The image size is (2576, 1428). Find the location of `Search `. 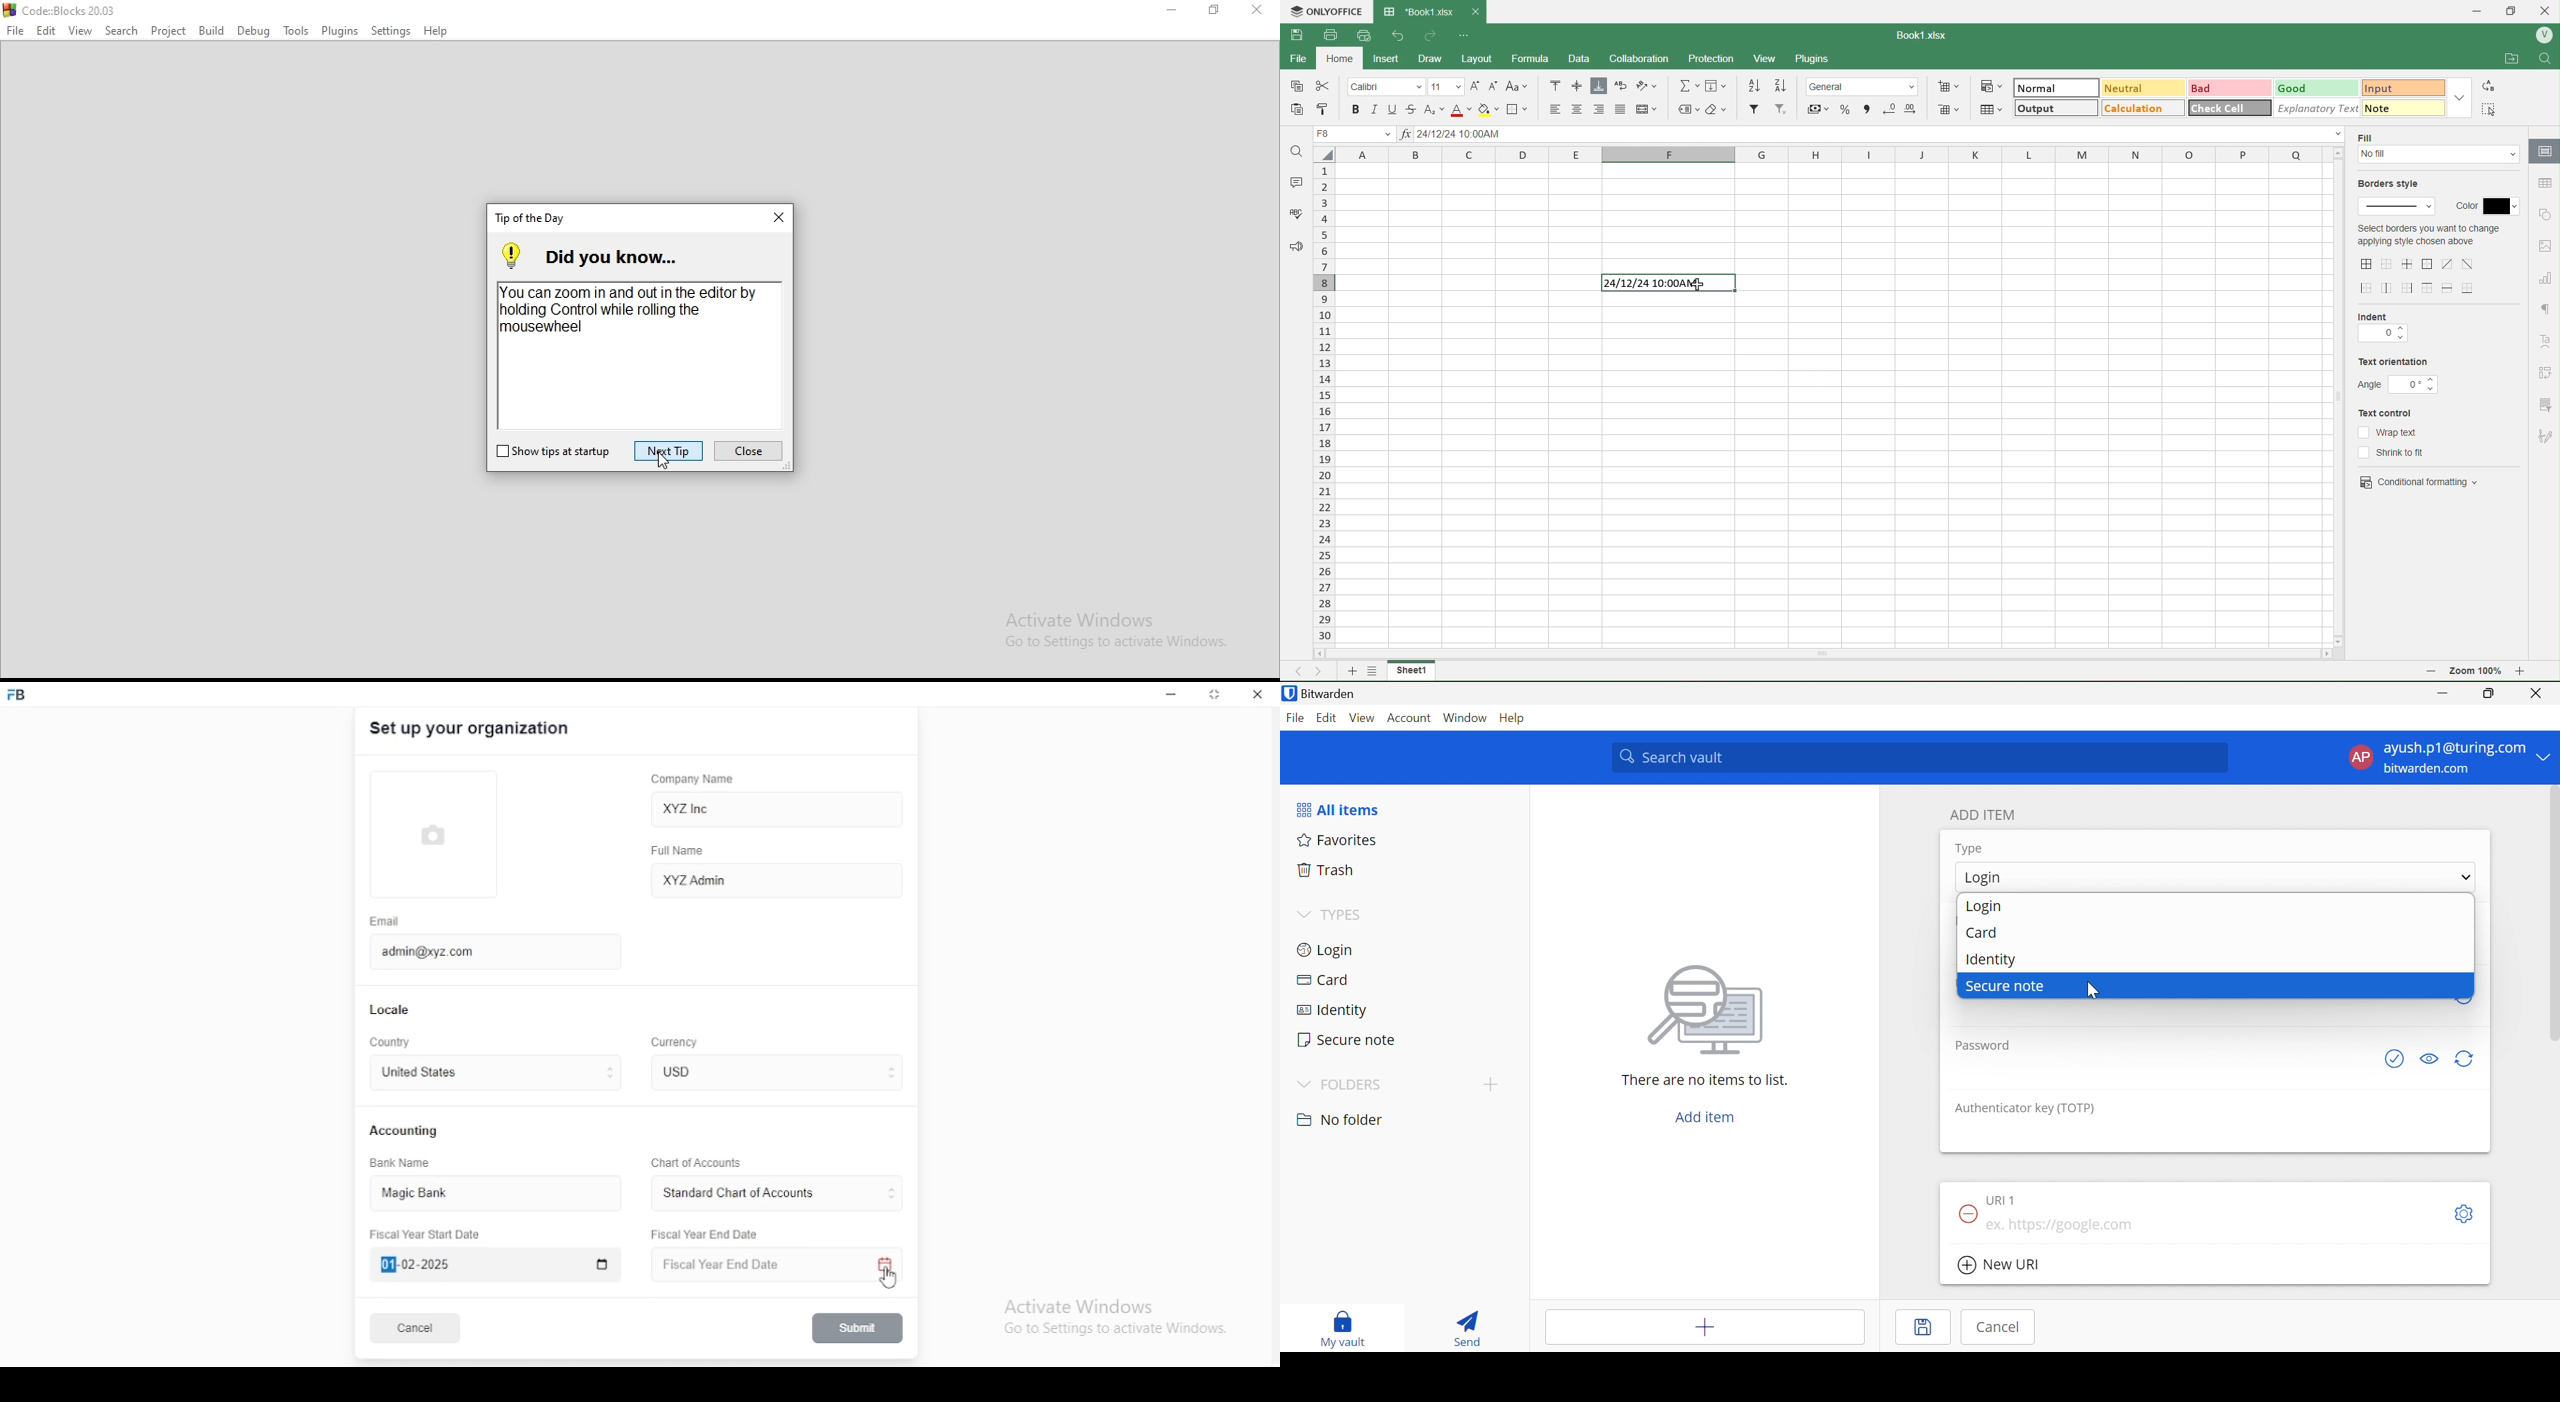

Search  is located at coordinates (121, 30).